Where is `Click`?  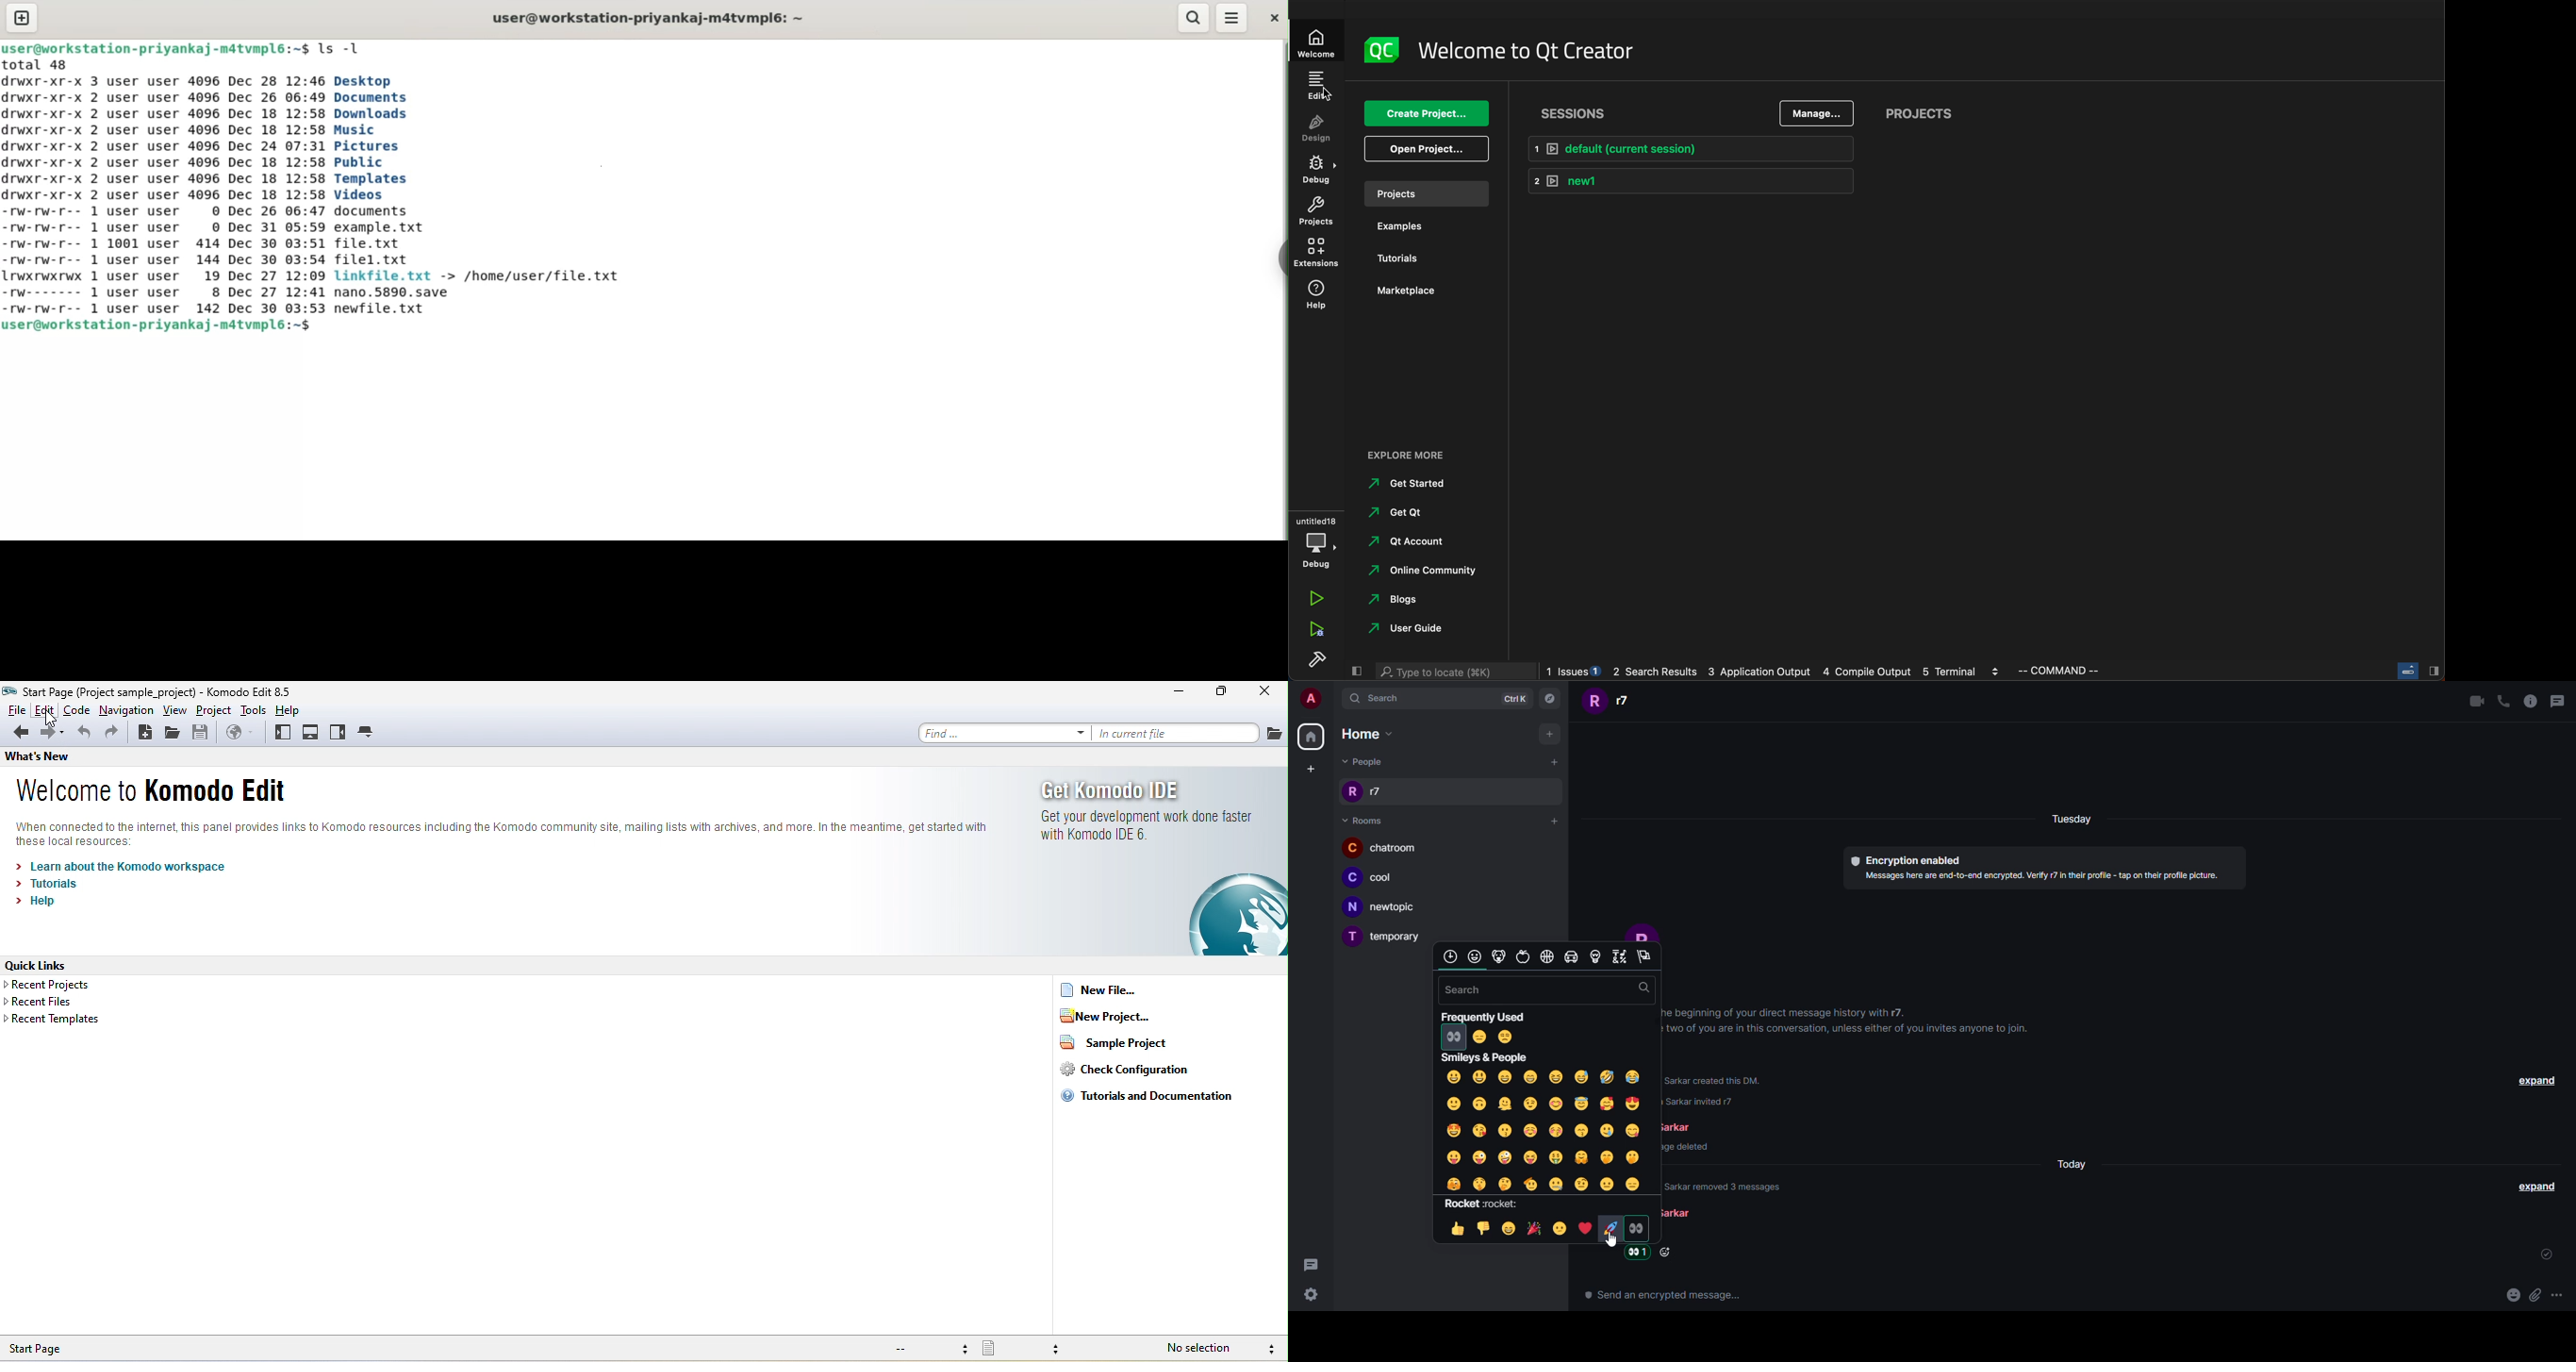
Click is located at coordinates (1662, 1257).